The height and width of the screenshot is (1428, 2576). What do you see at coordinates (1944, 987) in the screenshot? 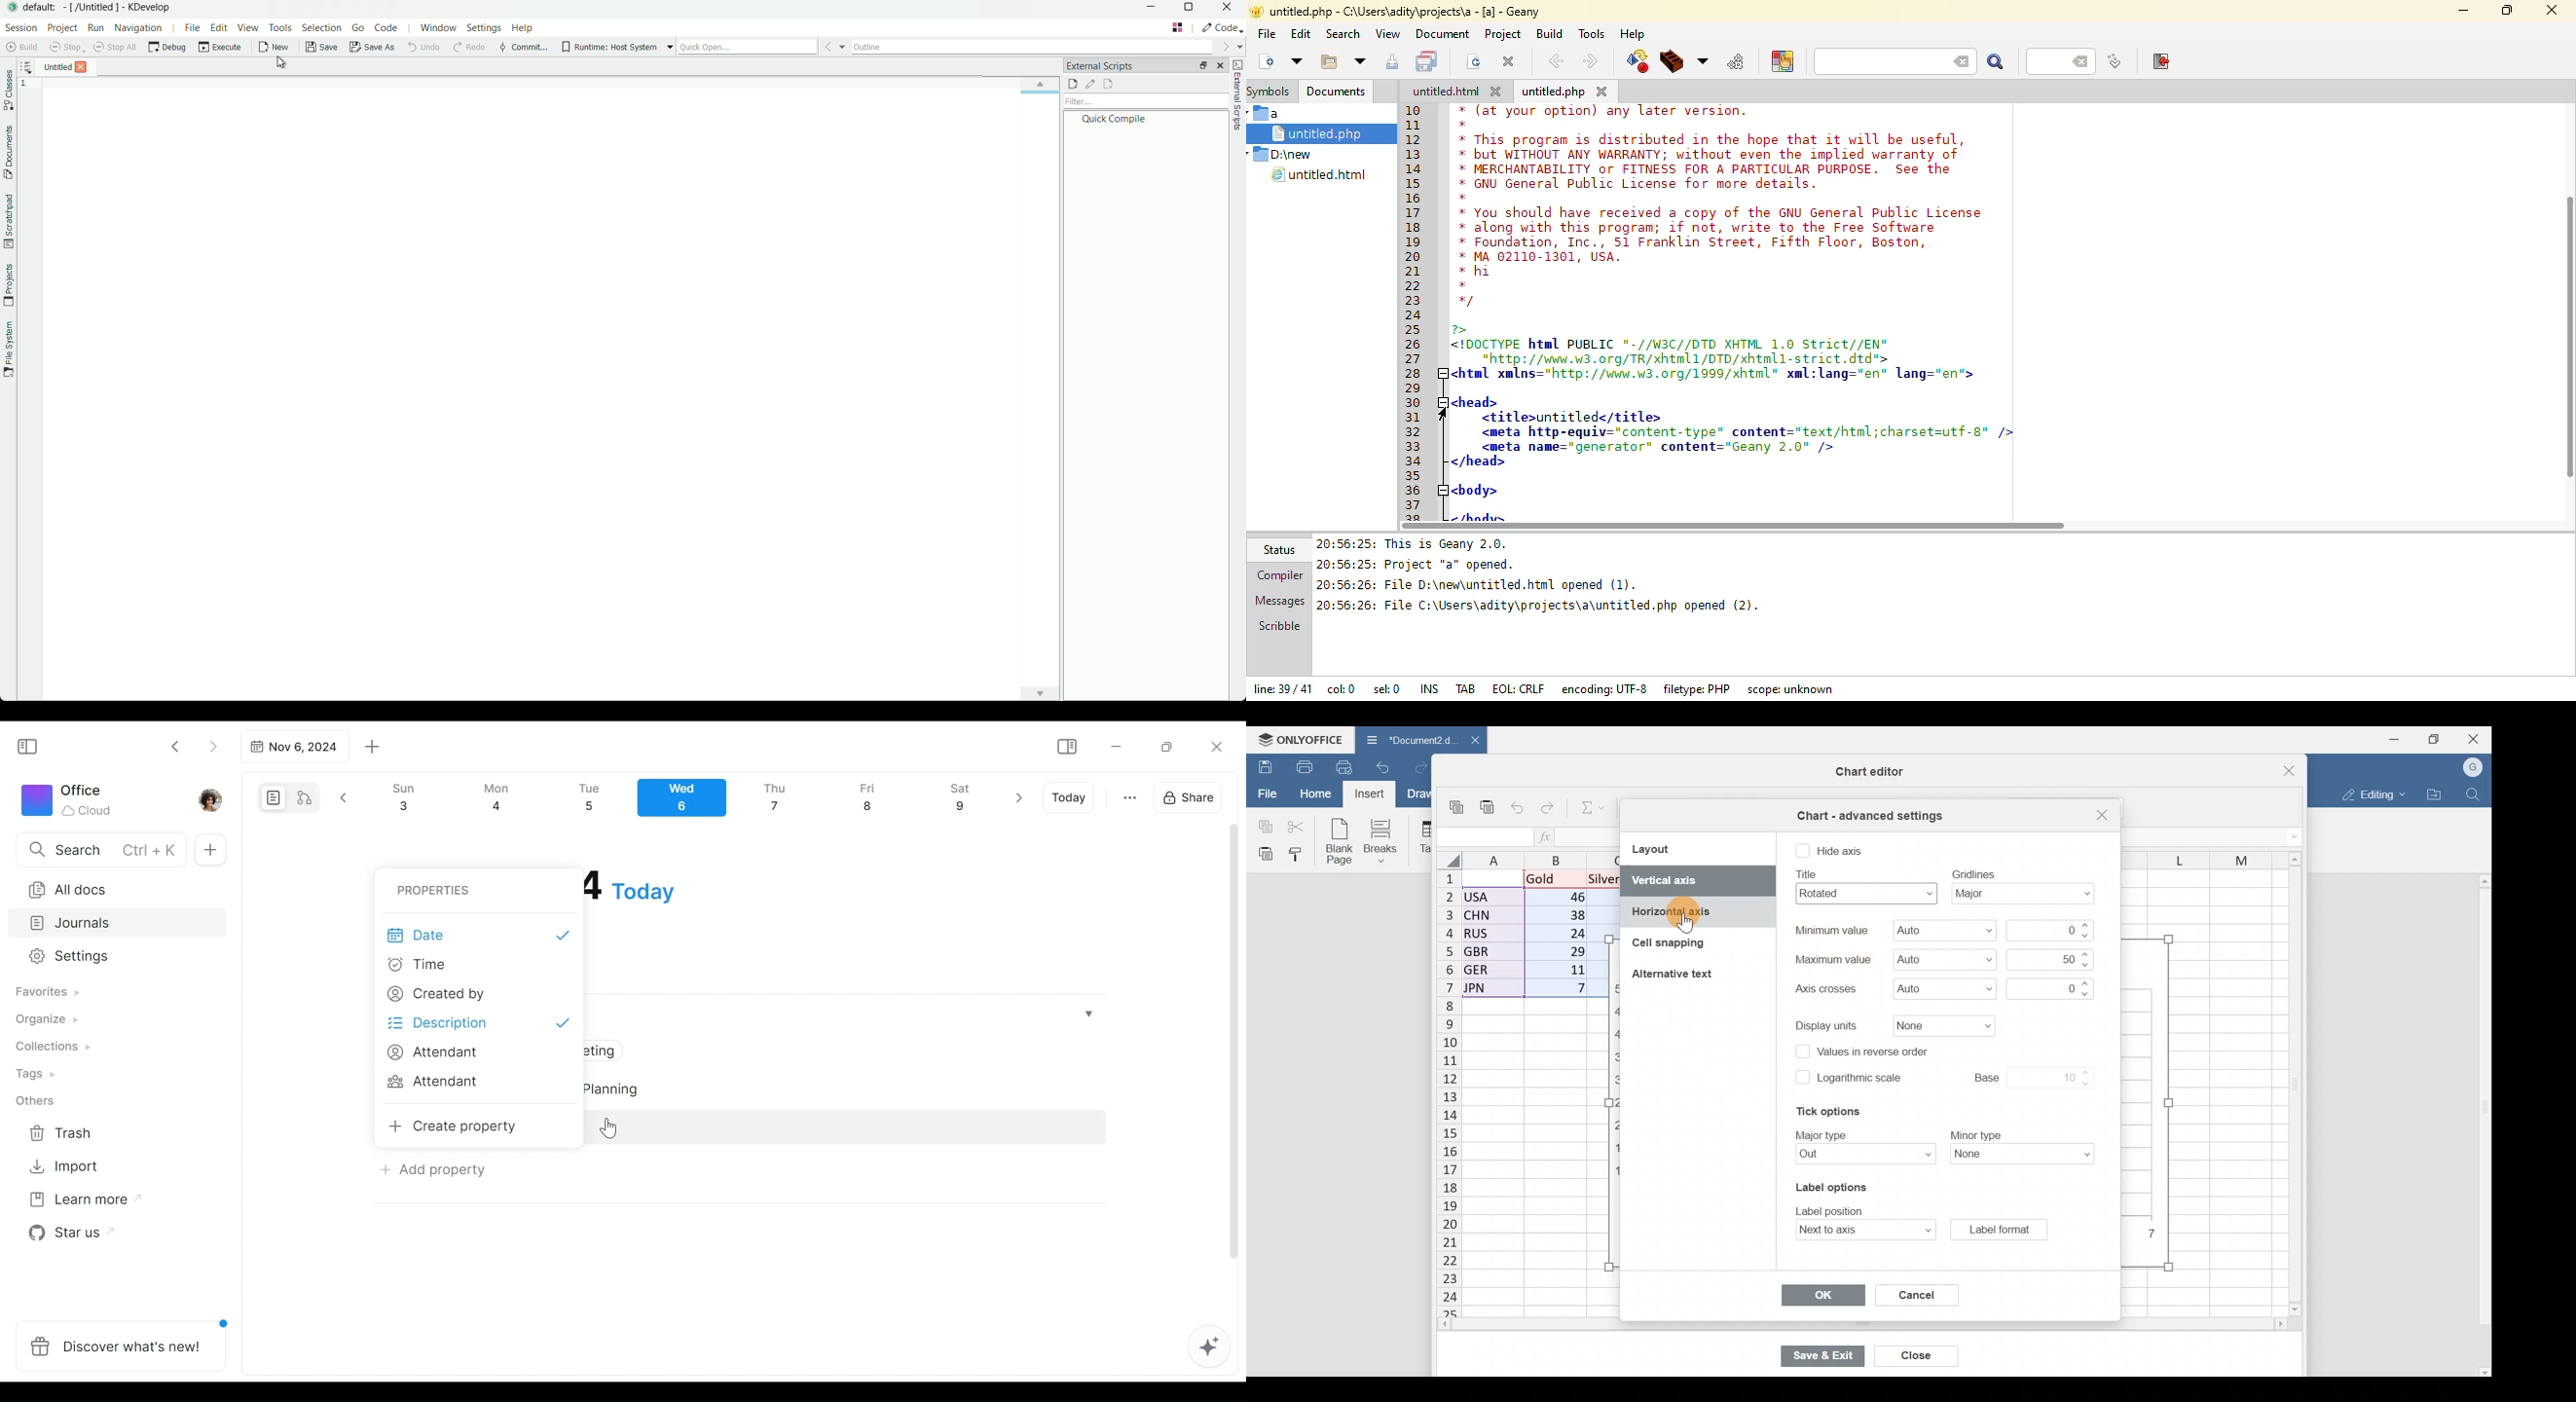
I see `Axis crosses` at bounding box center [1944, 987].